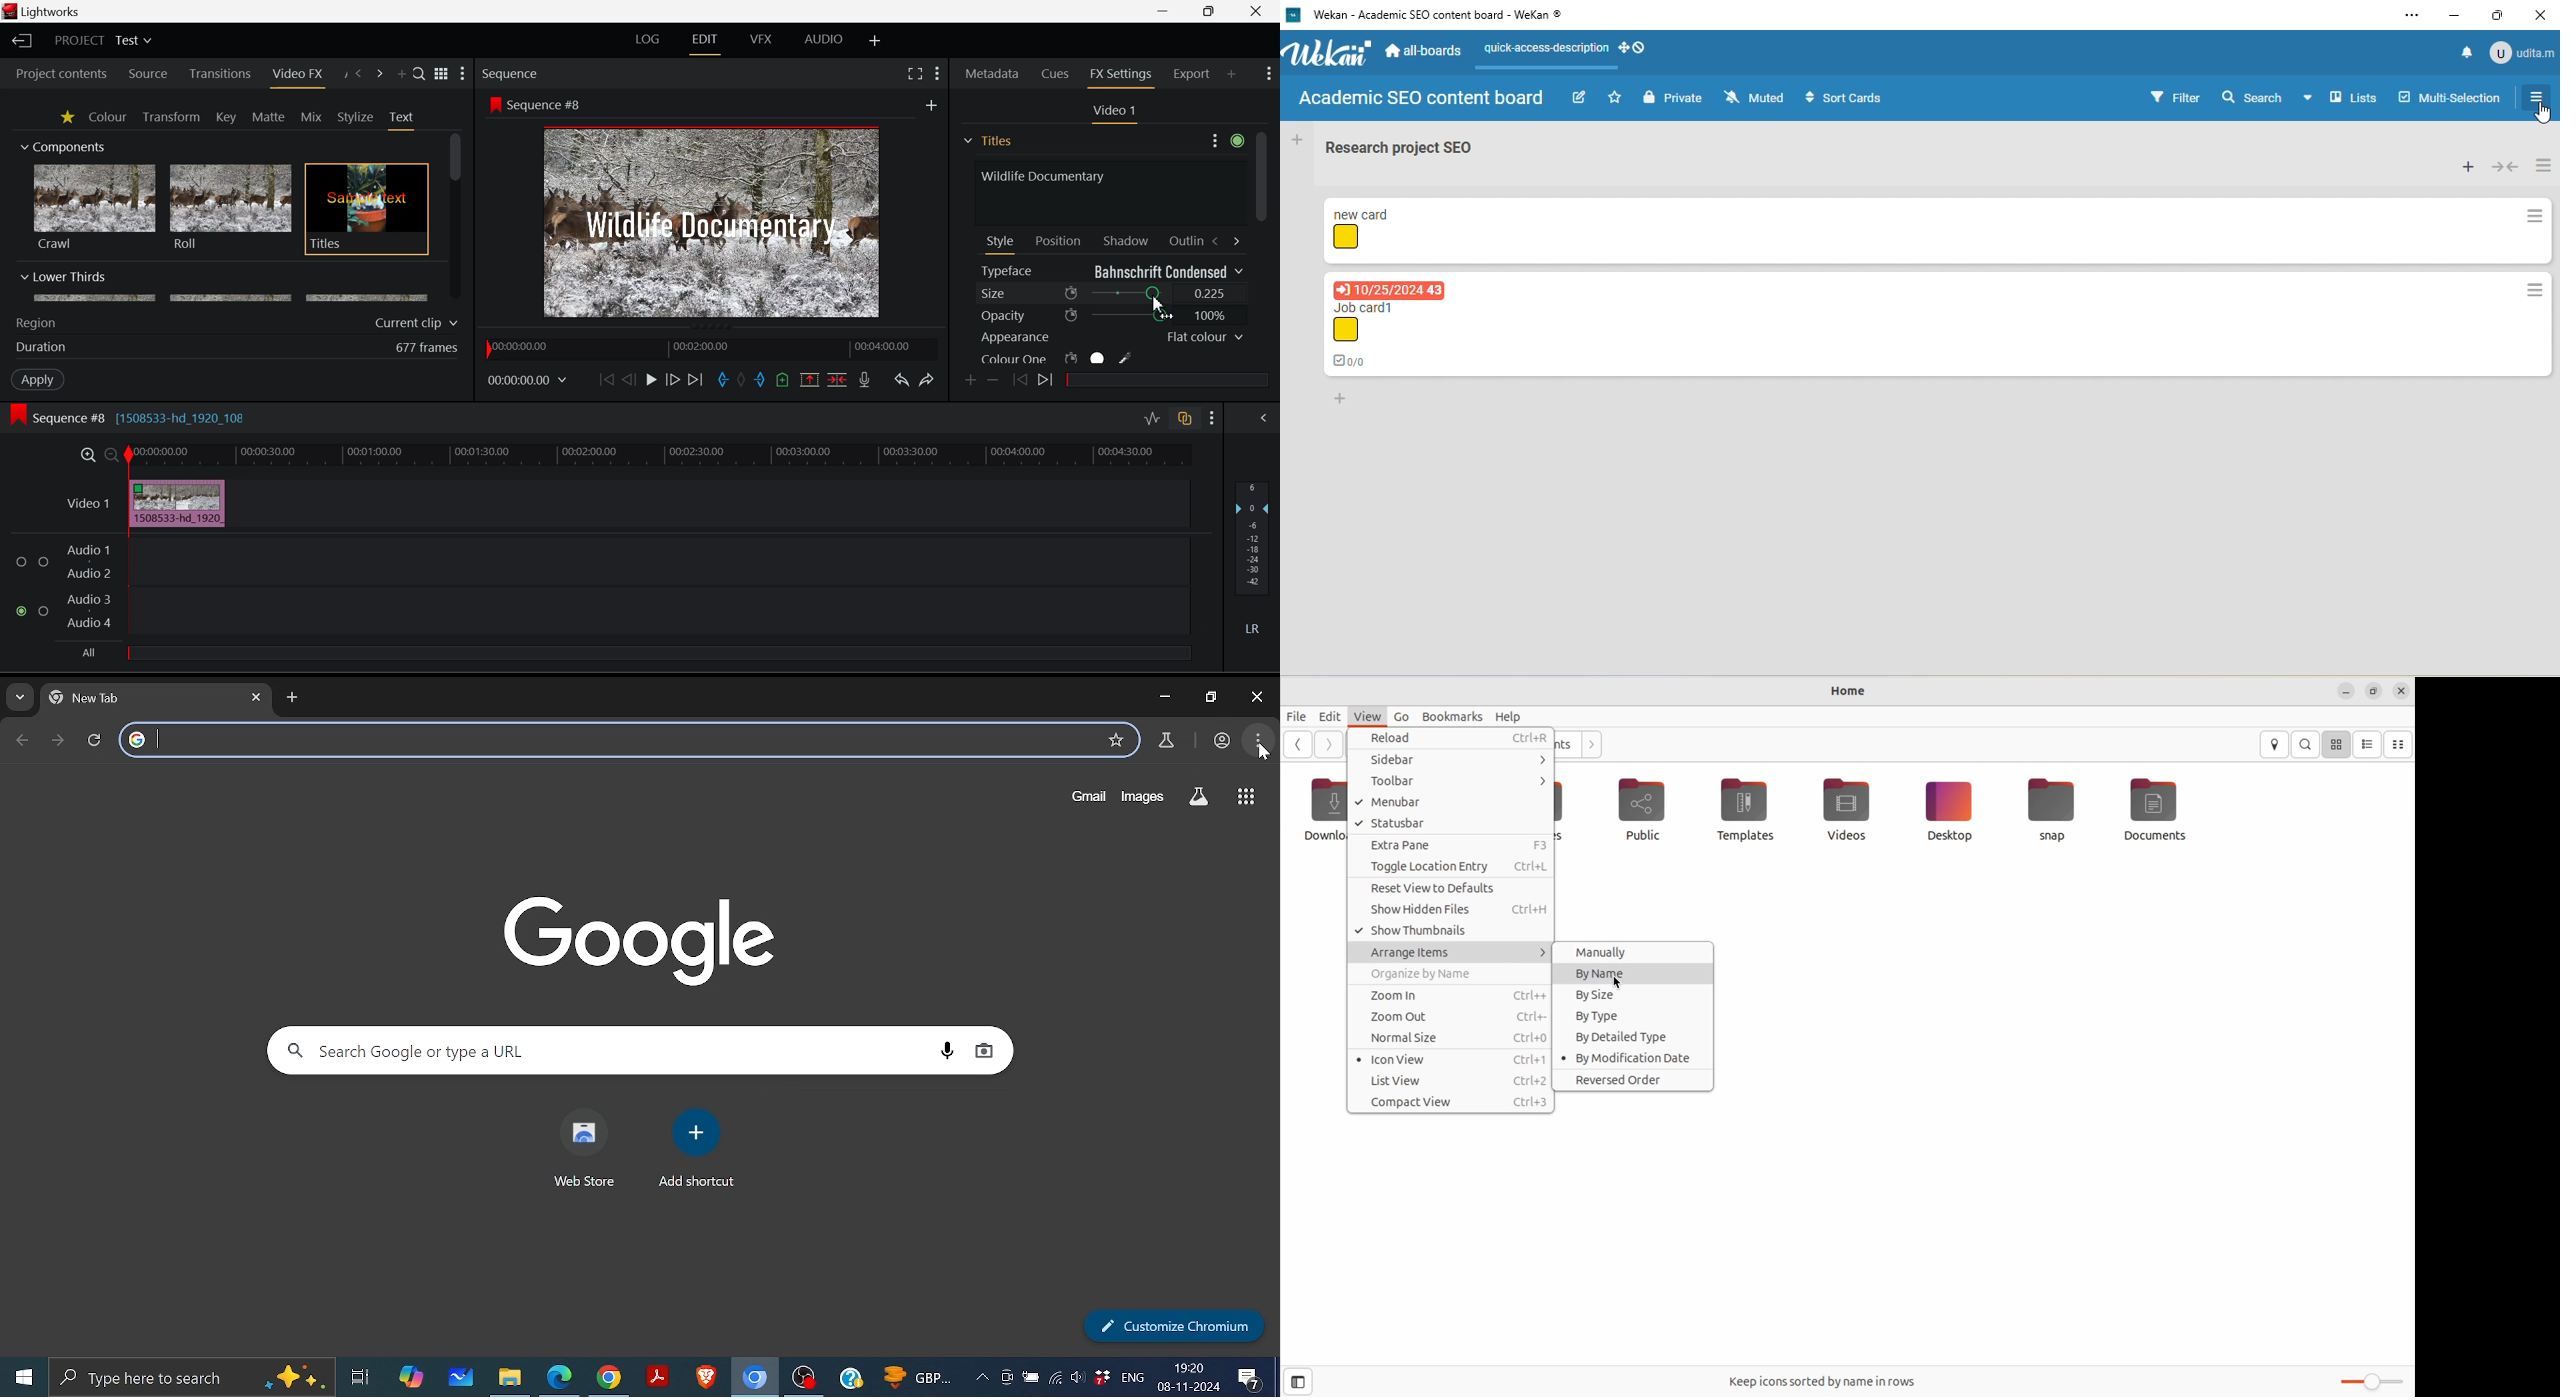  I want to click on sort cards, so click(1844, 98).